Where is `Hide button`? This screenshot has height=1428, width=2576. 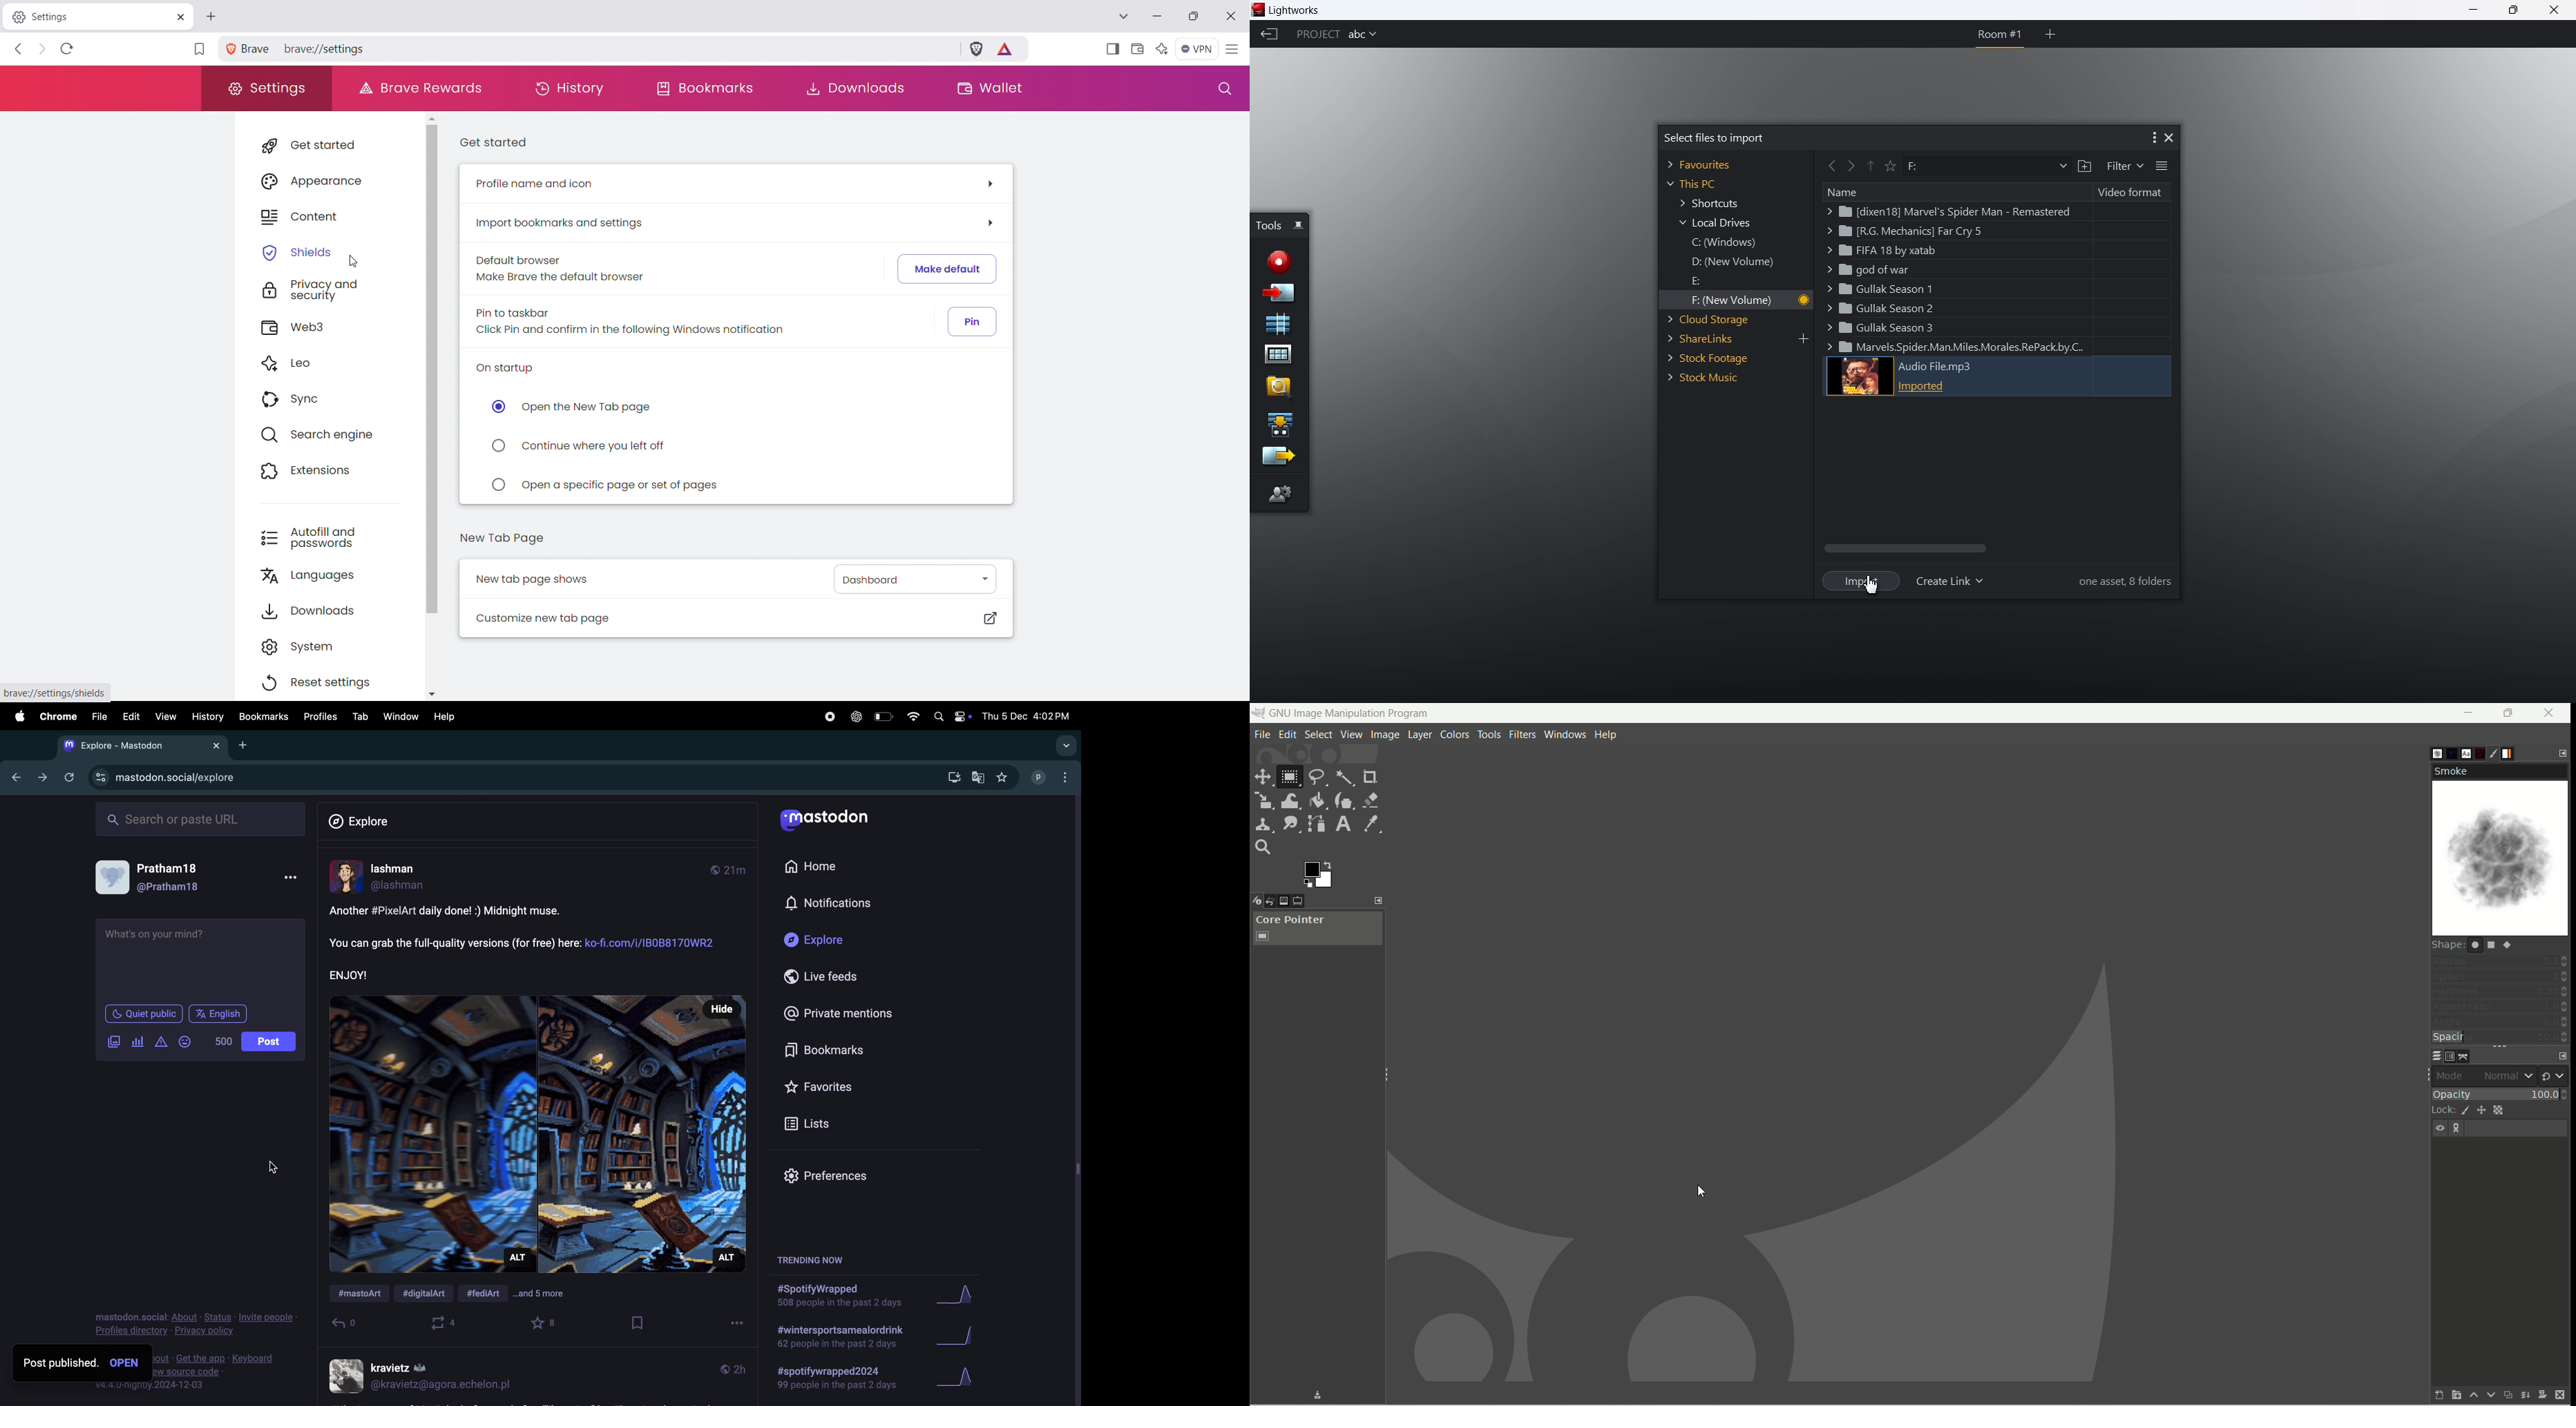 Hide button is located at coordinates (719, 1009).